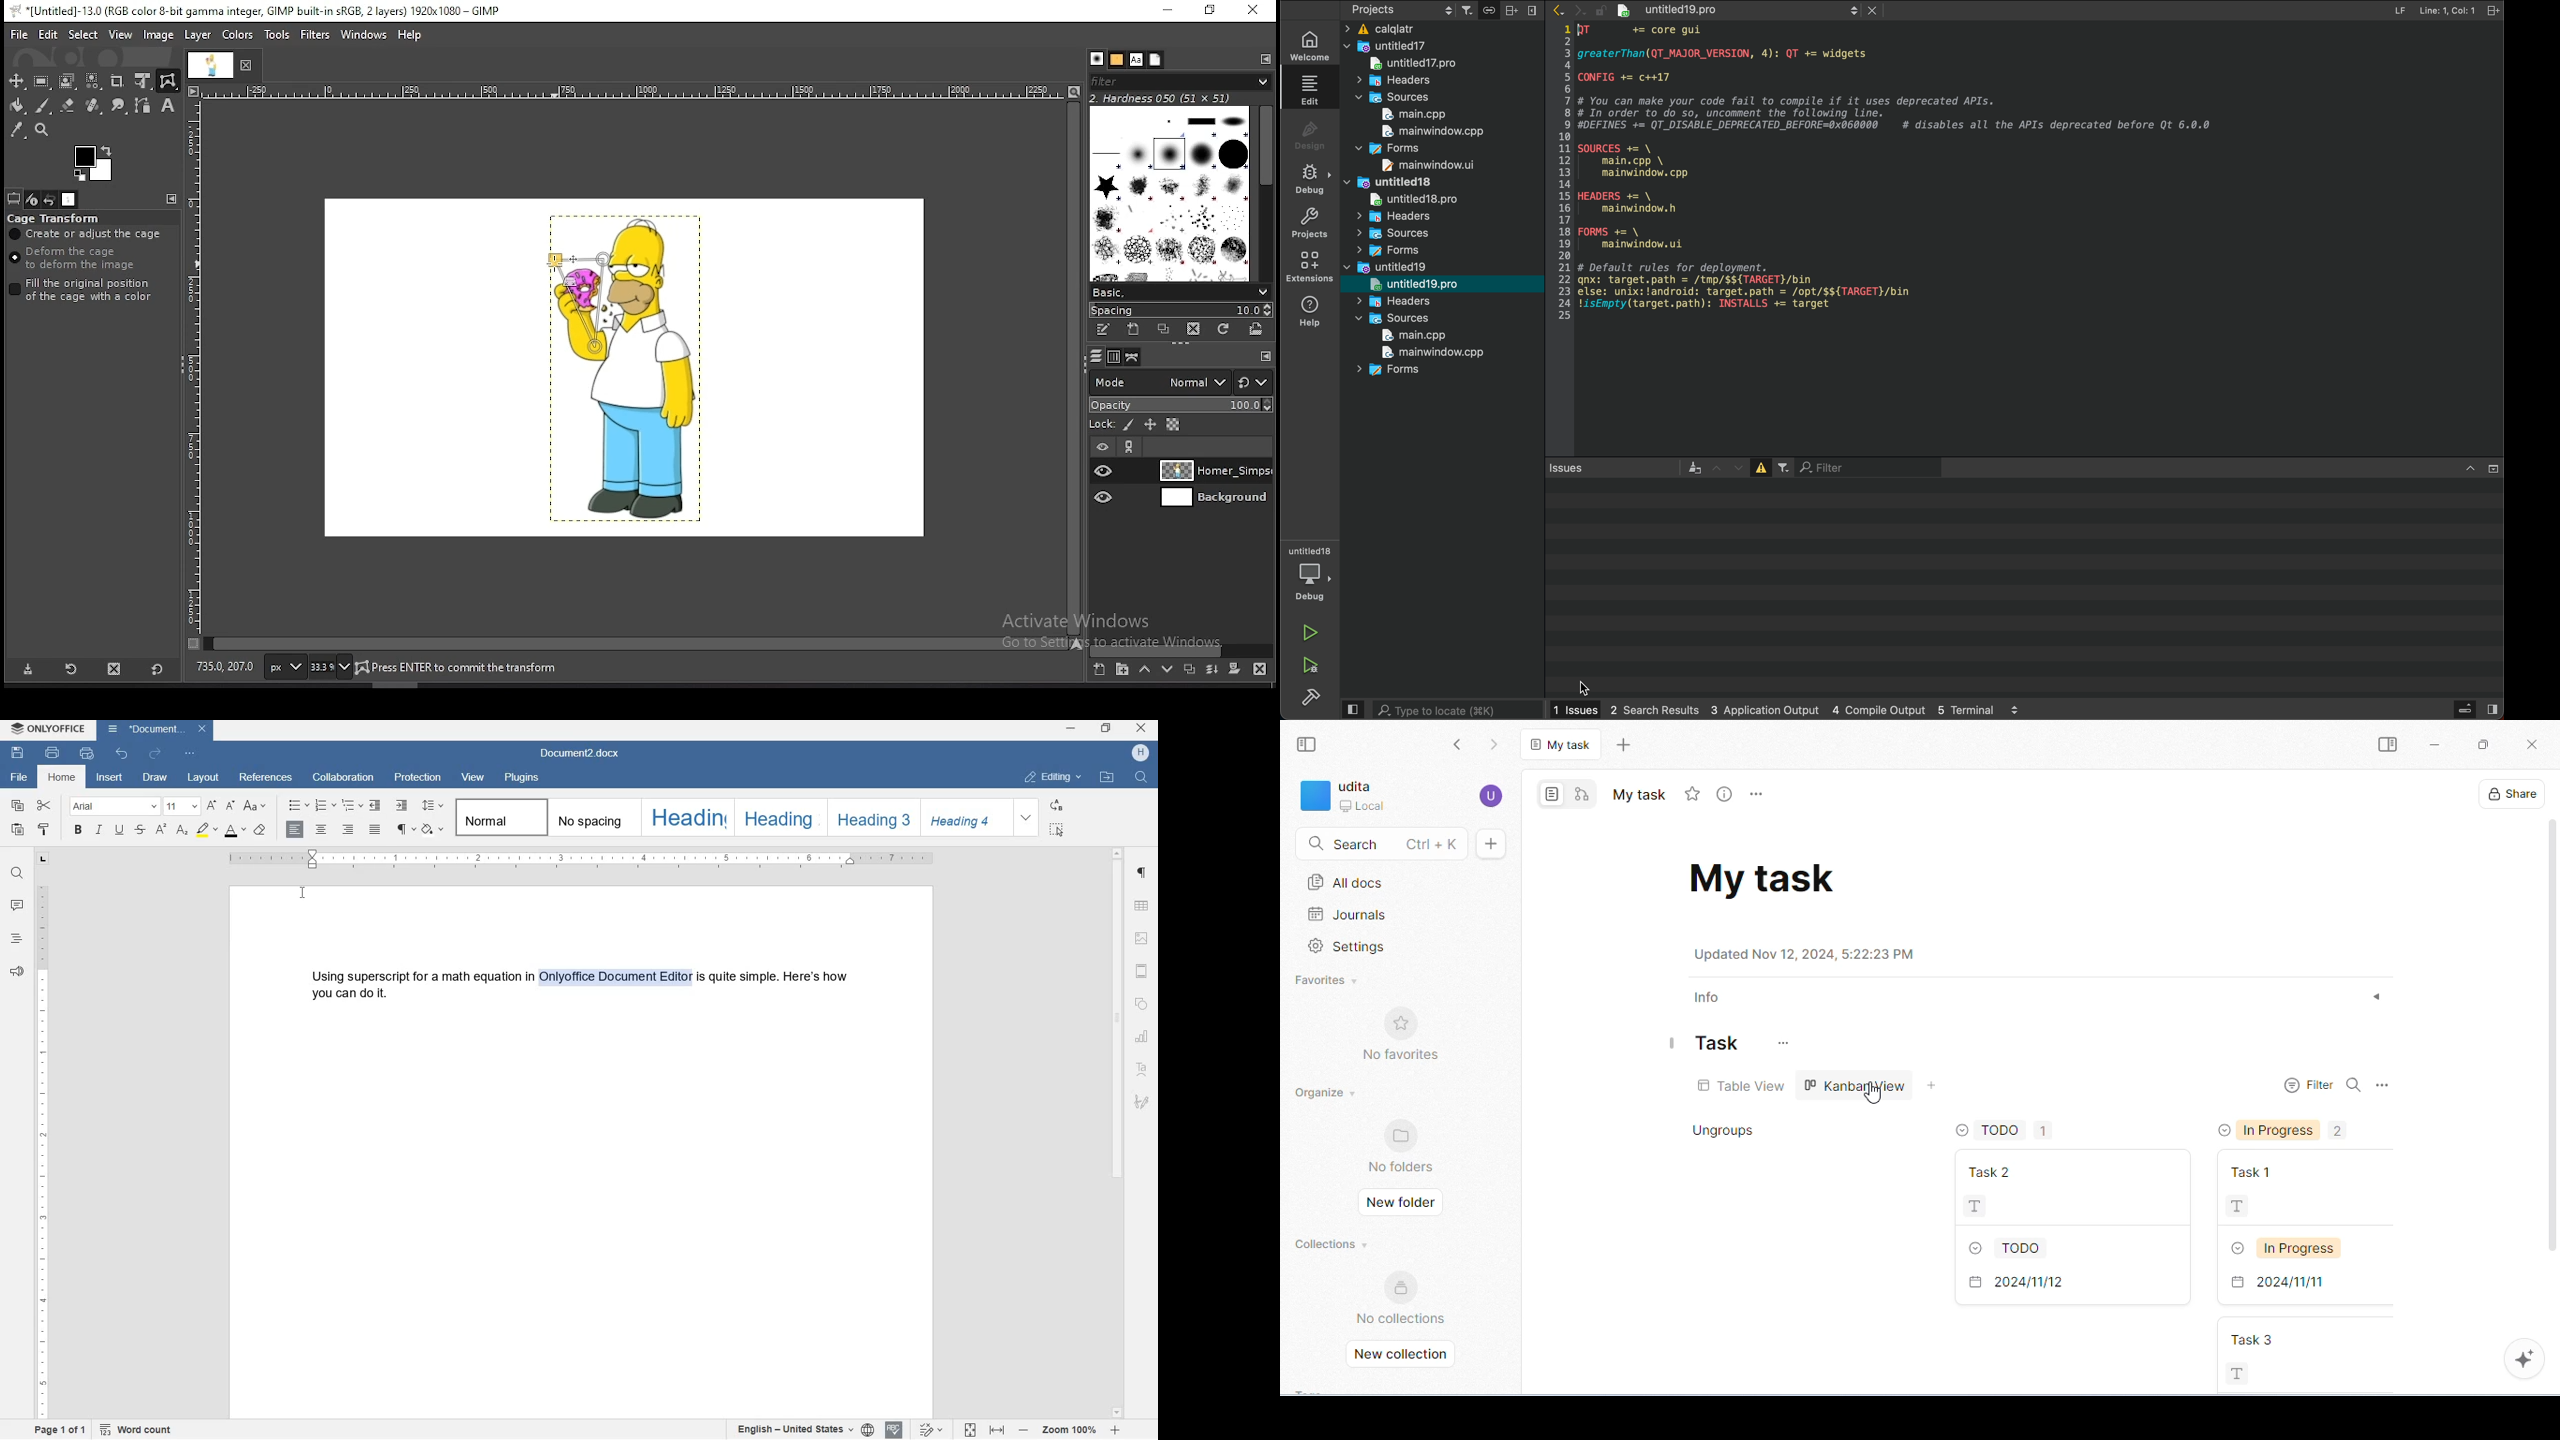  What do you see at coordinates (17, 972) in the screenshot?
I see `feedback & support` at bounding box center [17, 972].